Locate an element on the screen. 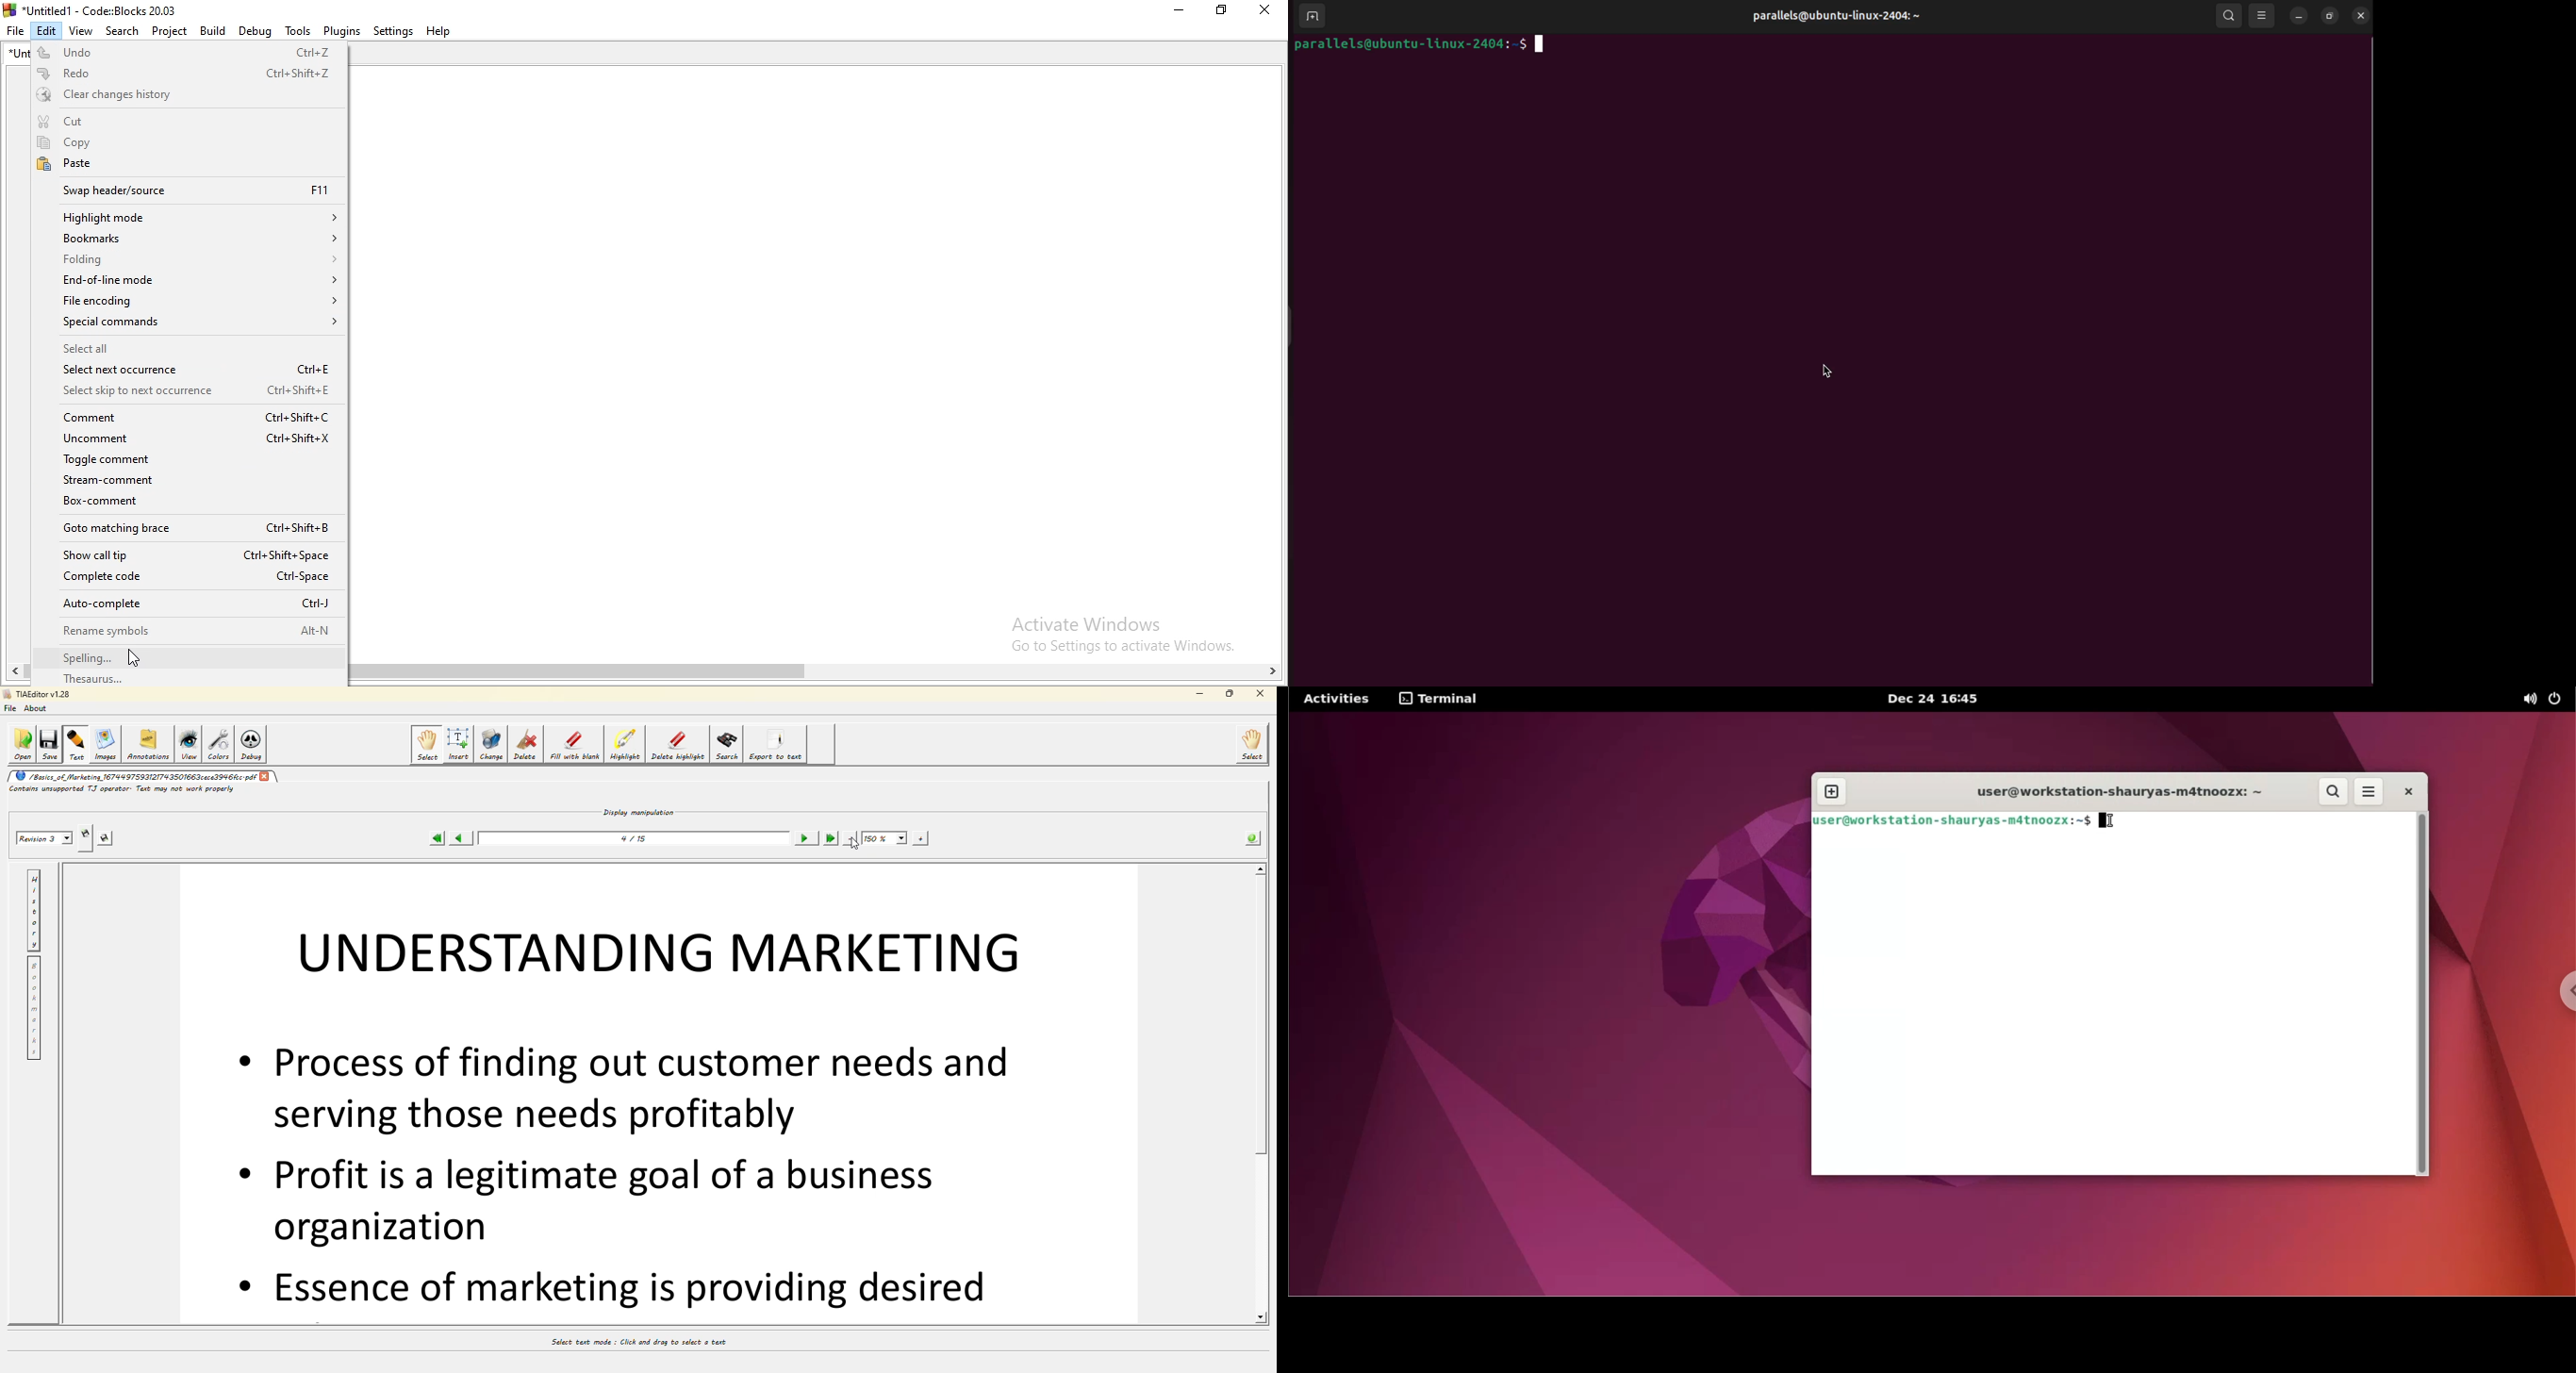  Select skip to next occurrence is located at coordinates (189, 391).